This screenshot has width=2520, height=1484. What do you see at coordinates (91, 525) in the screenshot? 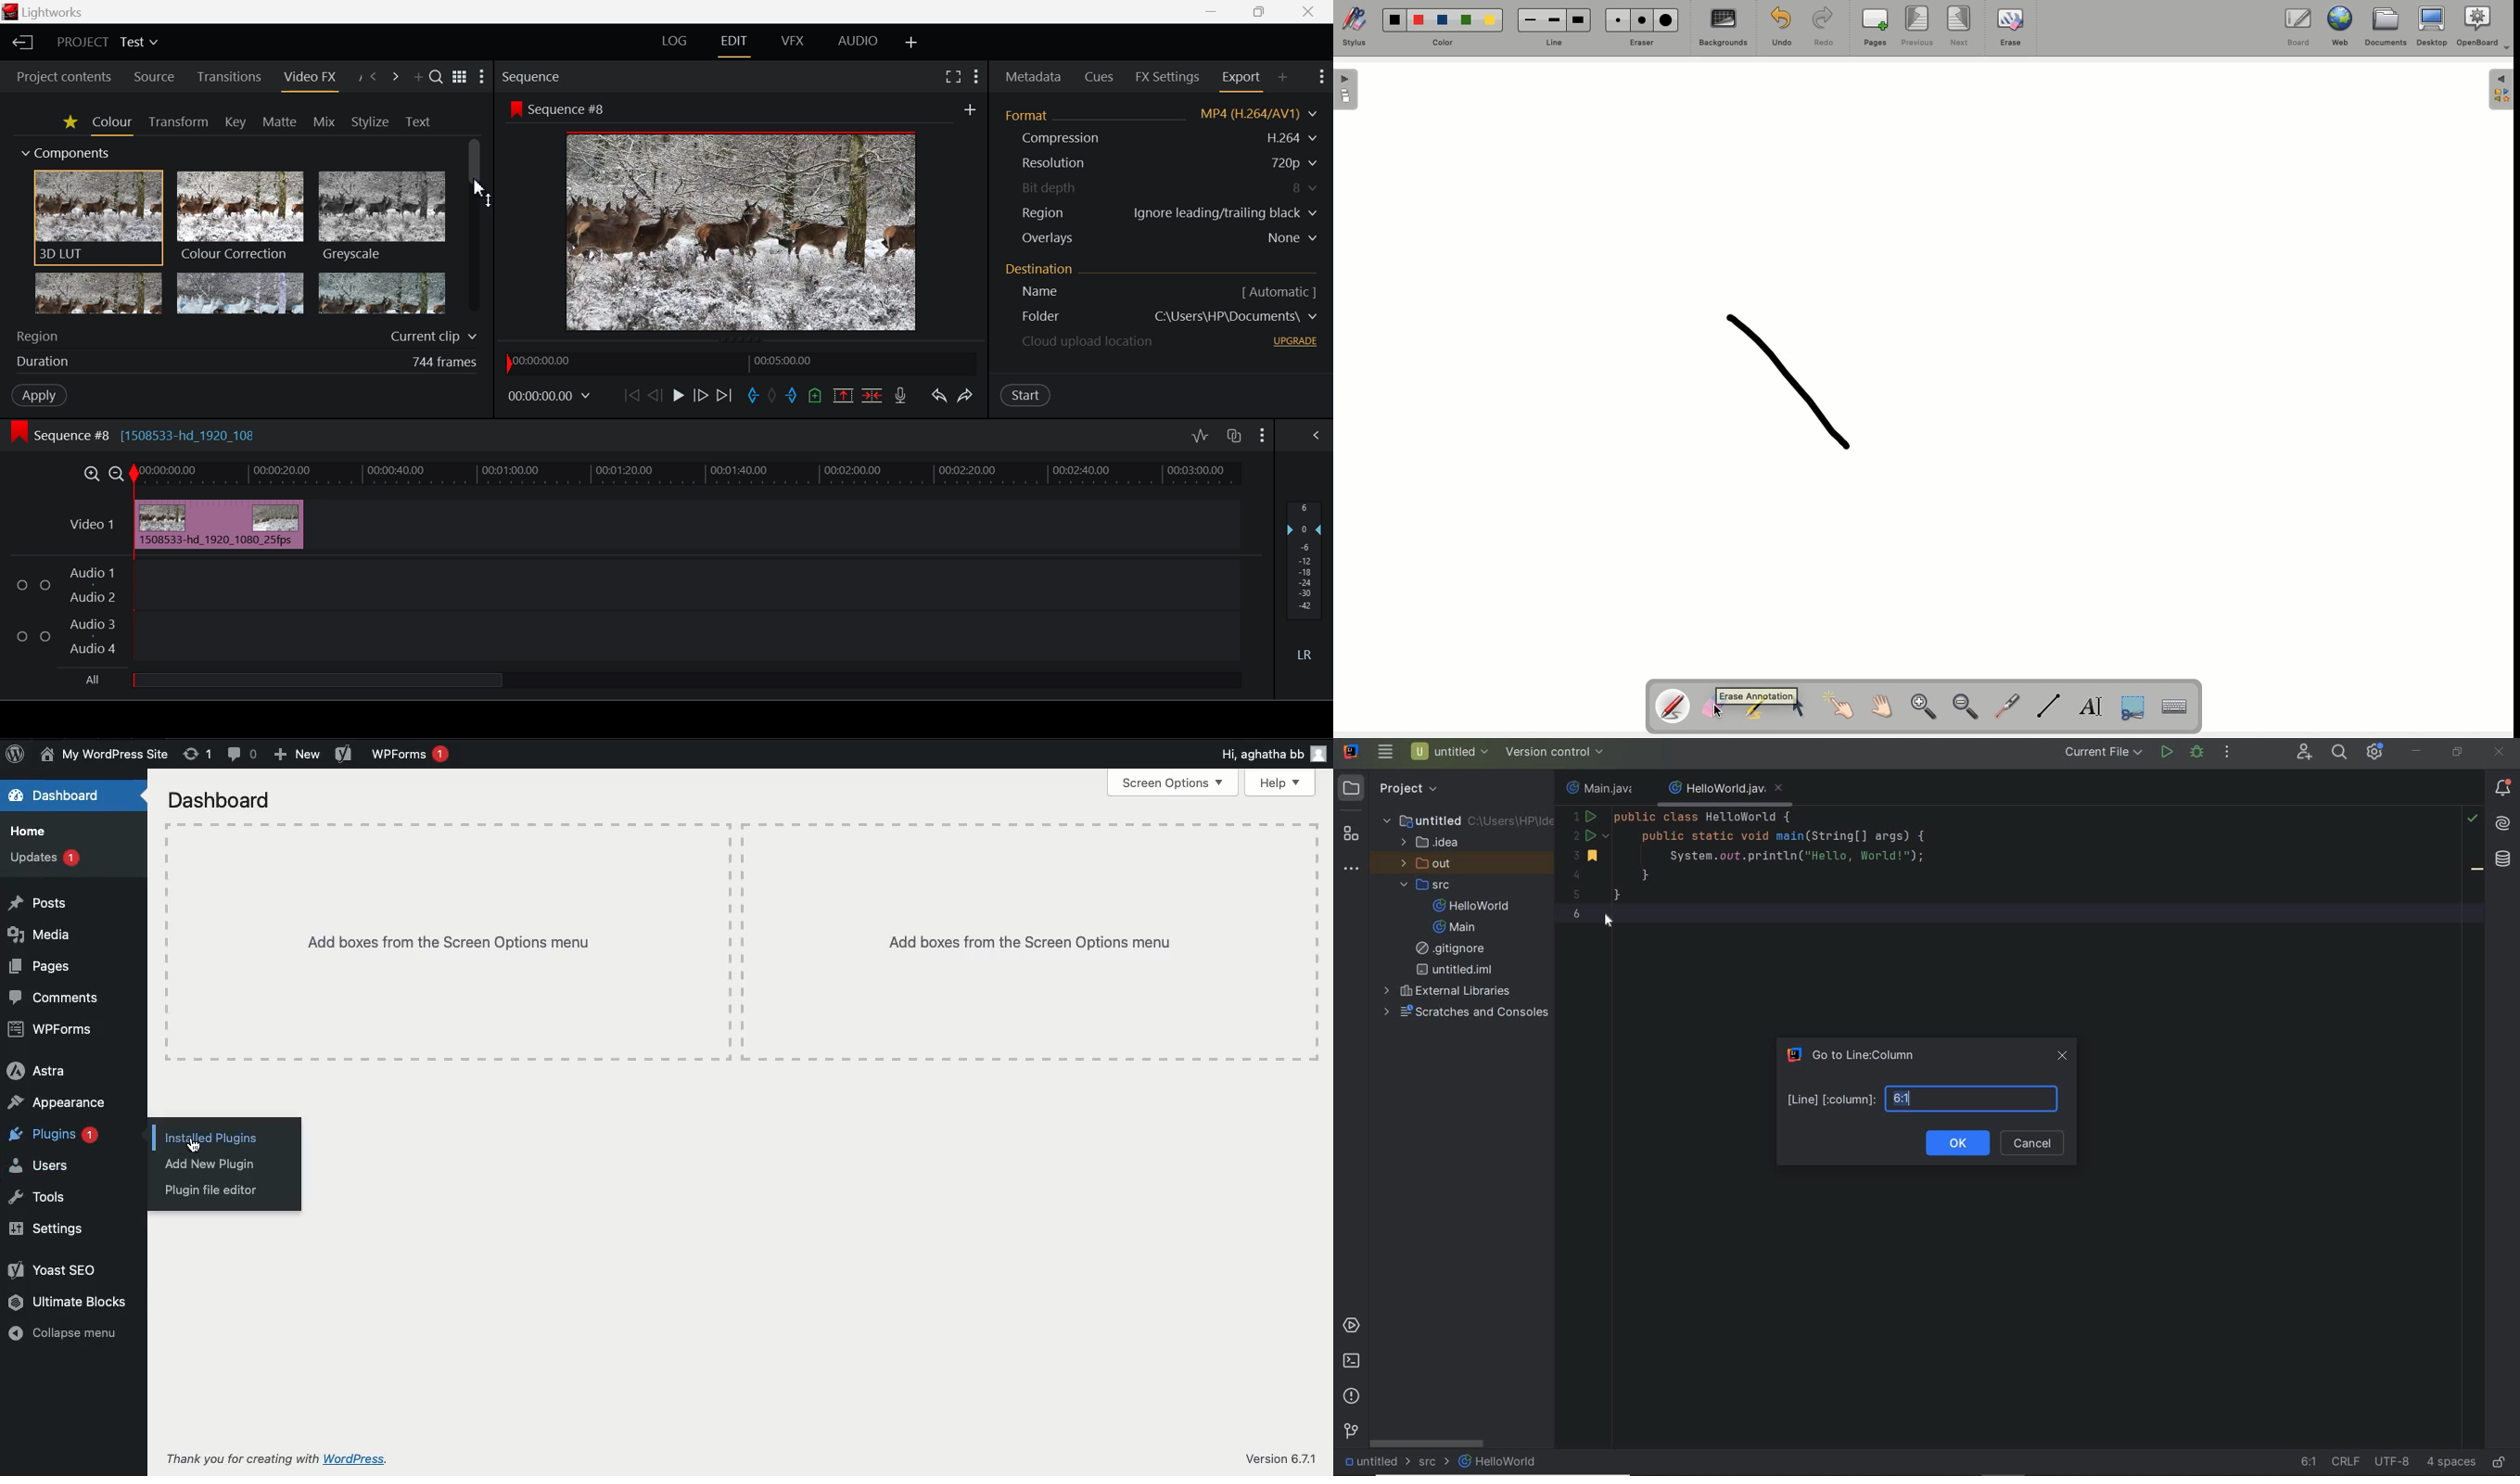
I see `Video 1` at bounding box center [91, 525].